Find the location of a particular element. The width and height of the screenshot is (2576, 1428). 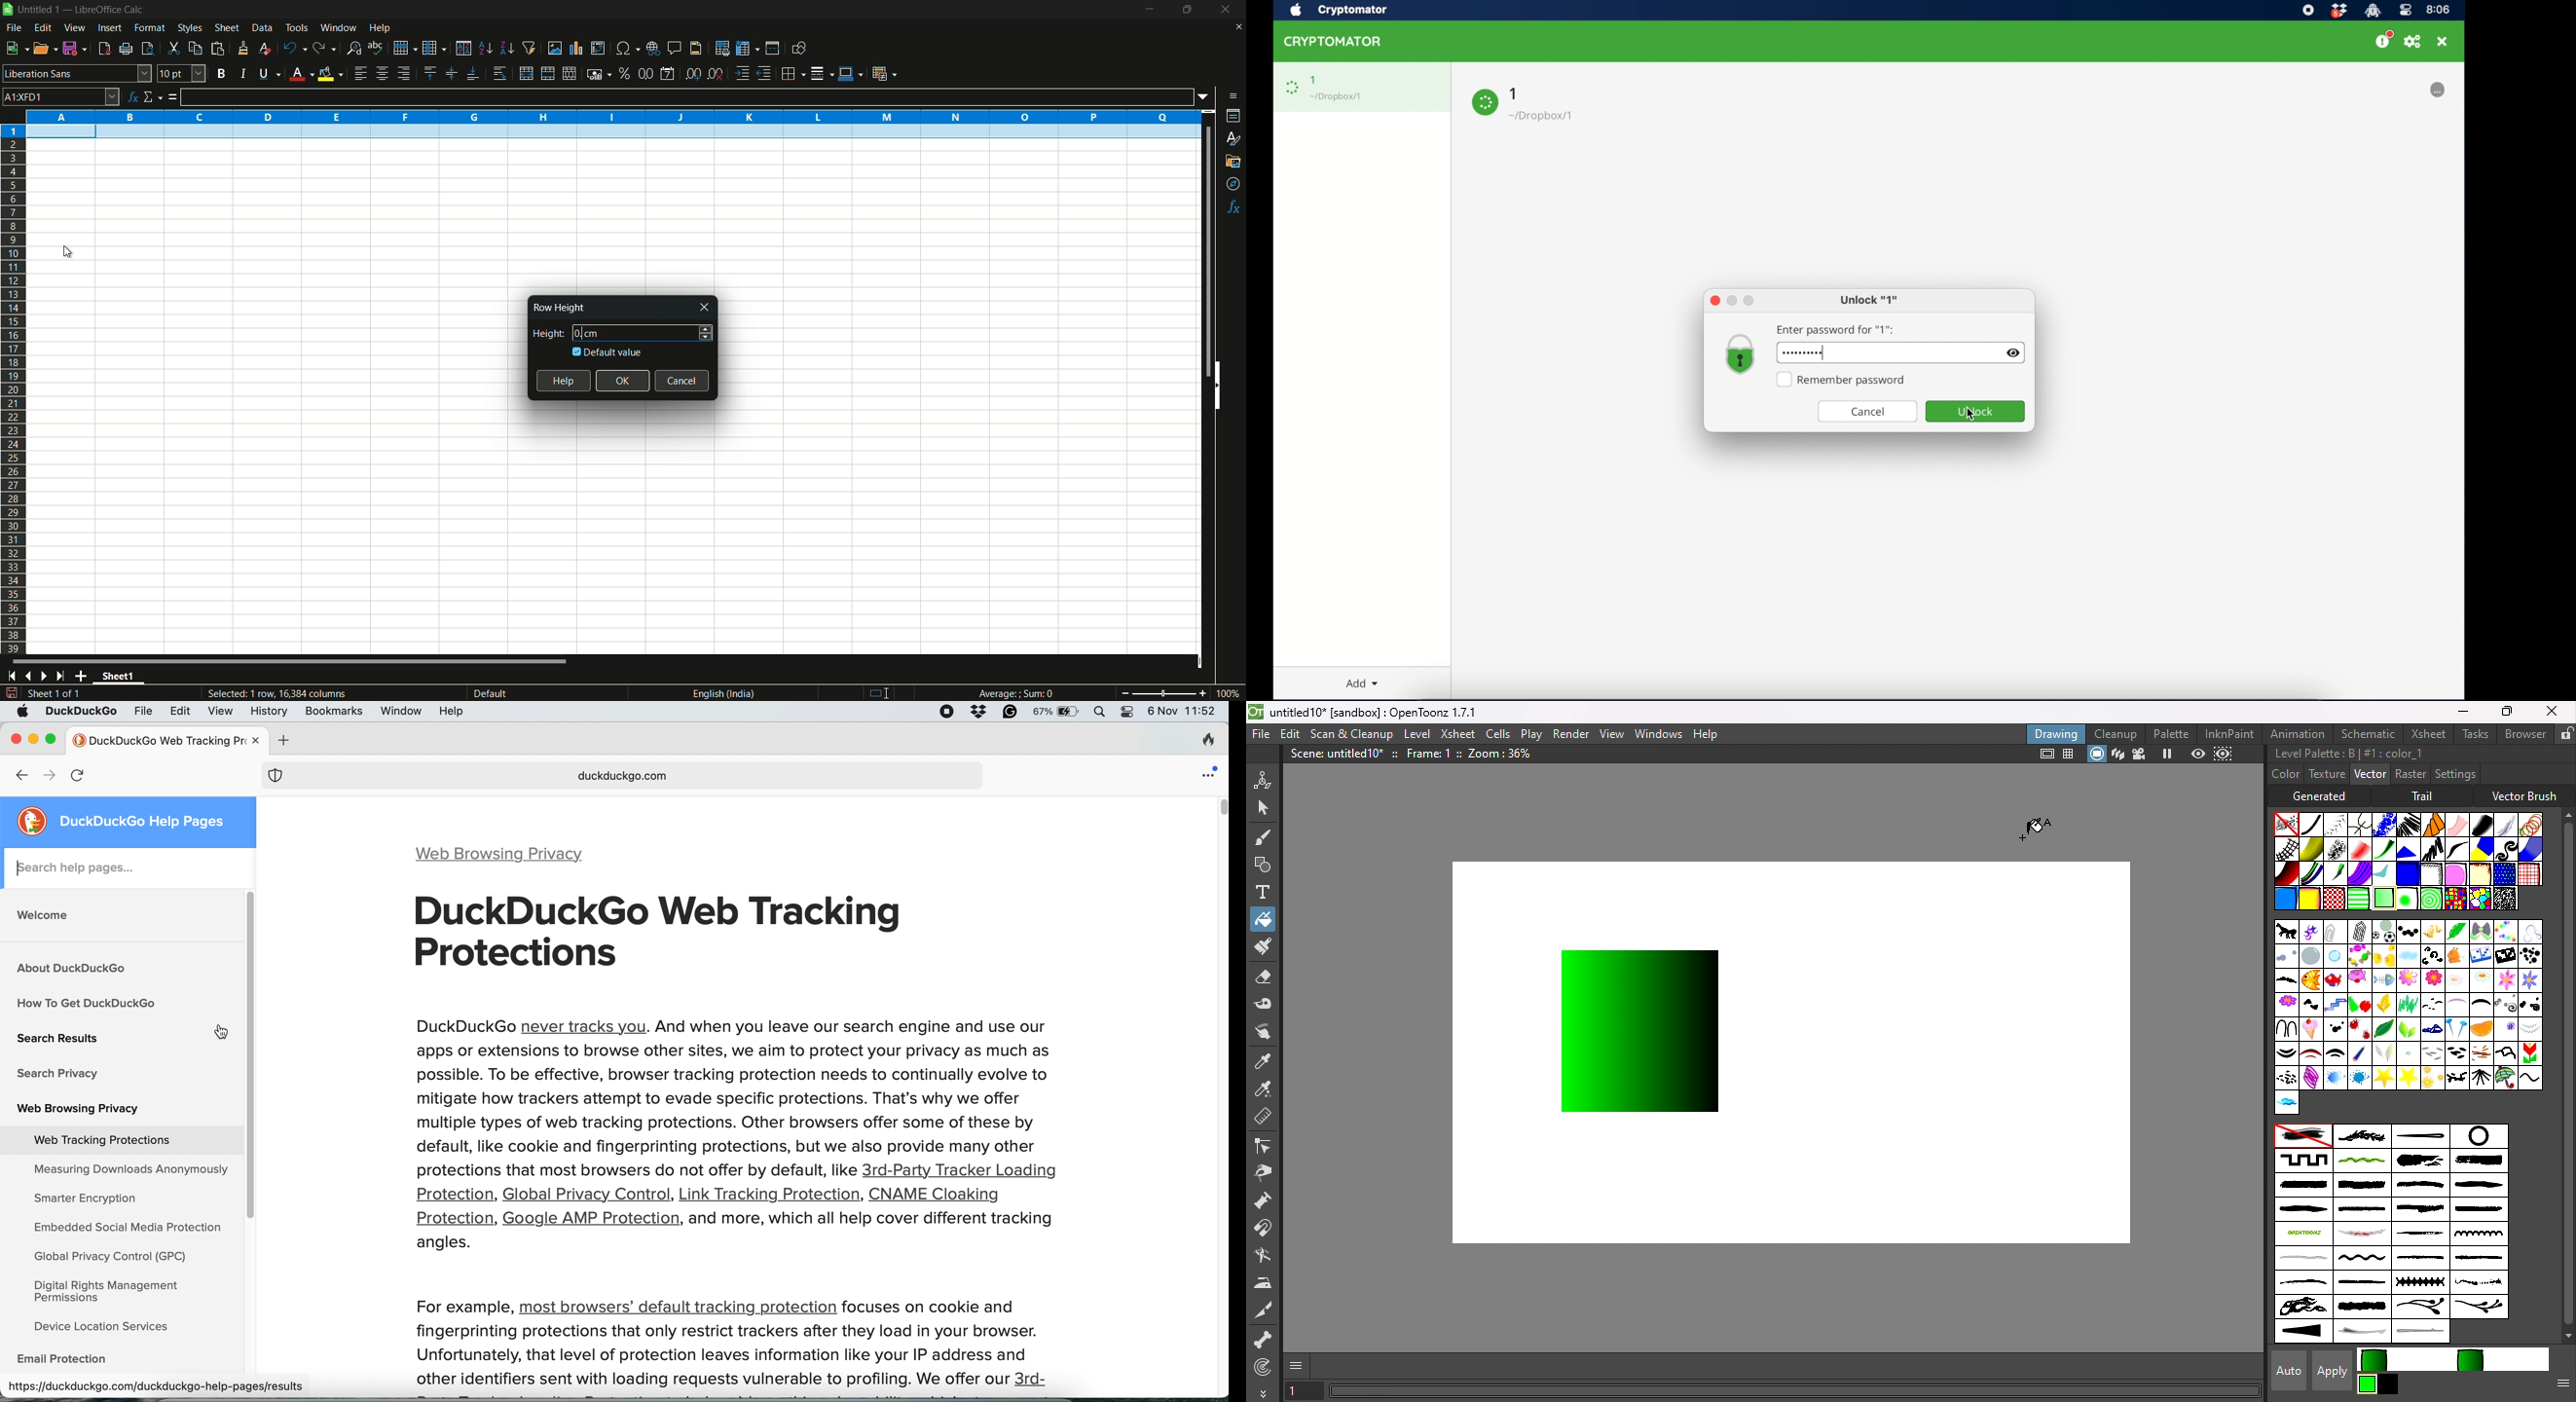

font color is located at coordinates (299, 75).